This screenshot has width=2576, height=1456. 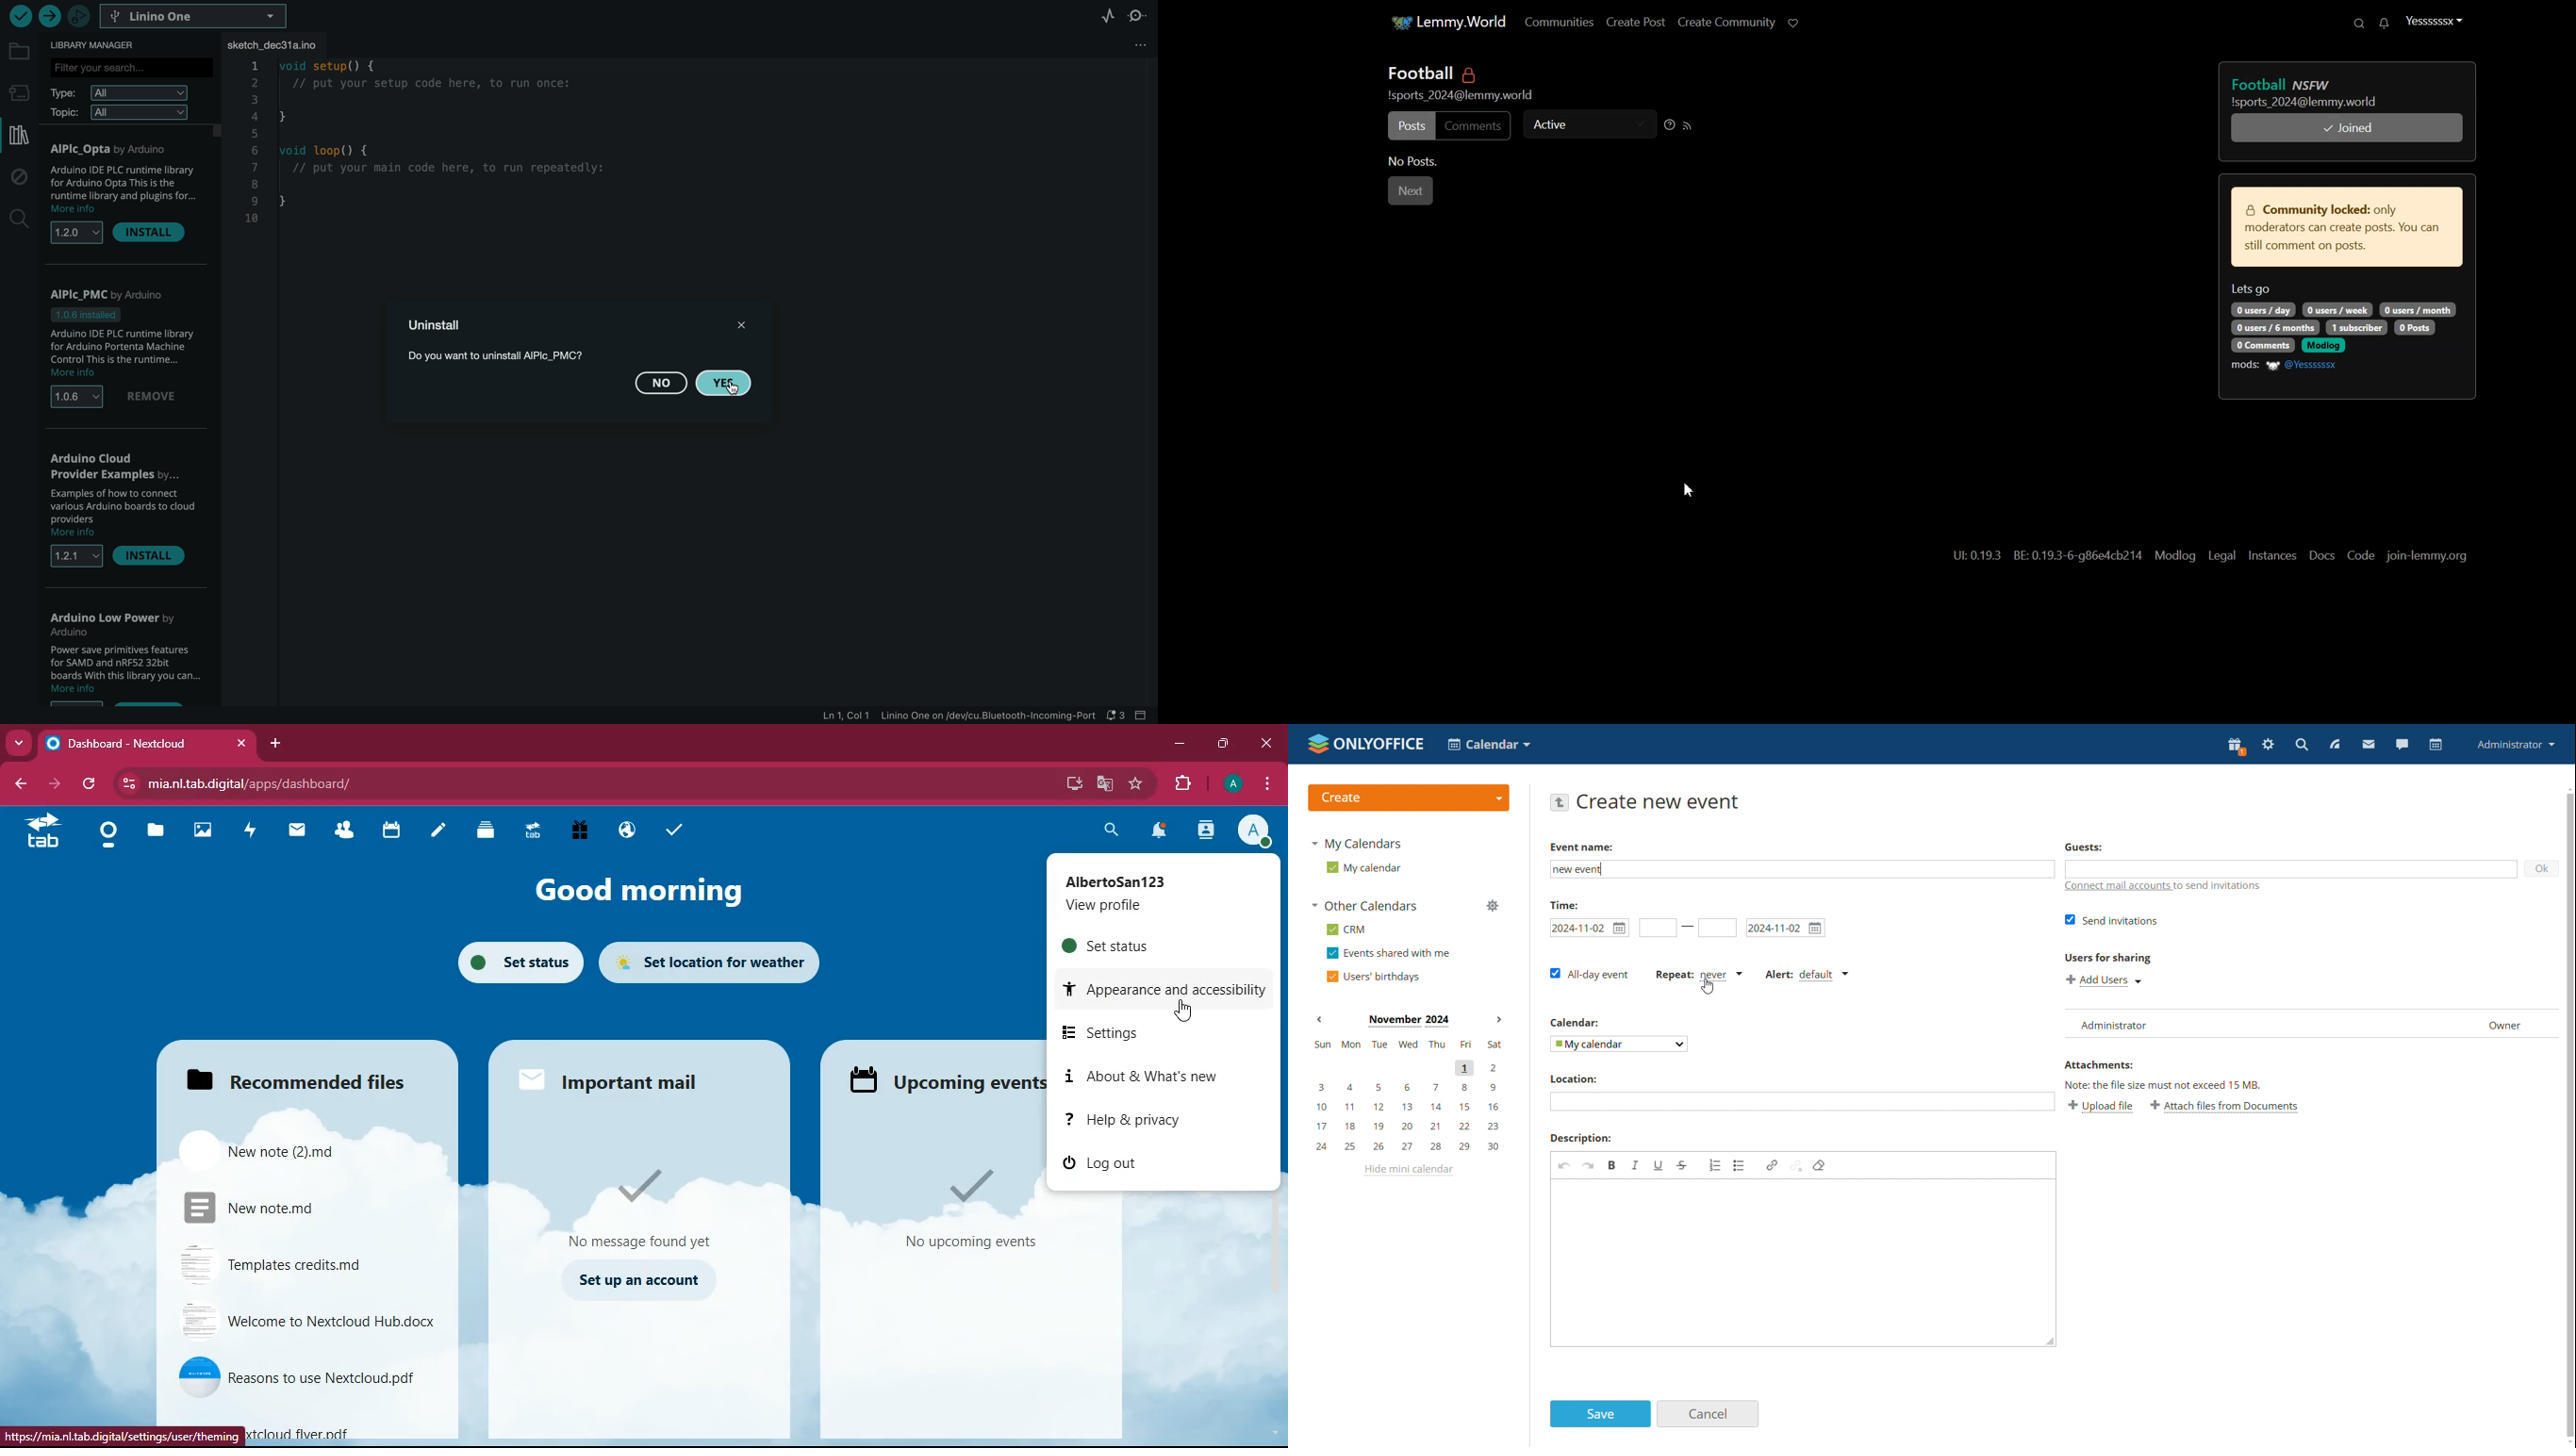 What do you see at coordinates (1257, 831) in the screenshot?
I see `profile` at bounding box center [1257, 831].